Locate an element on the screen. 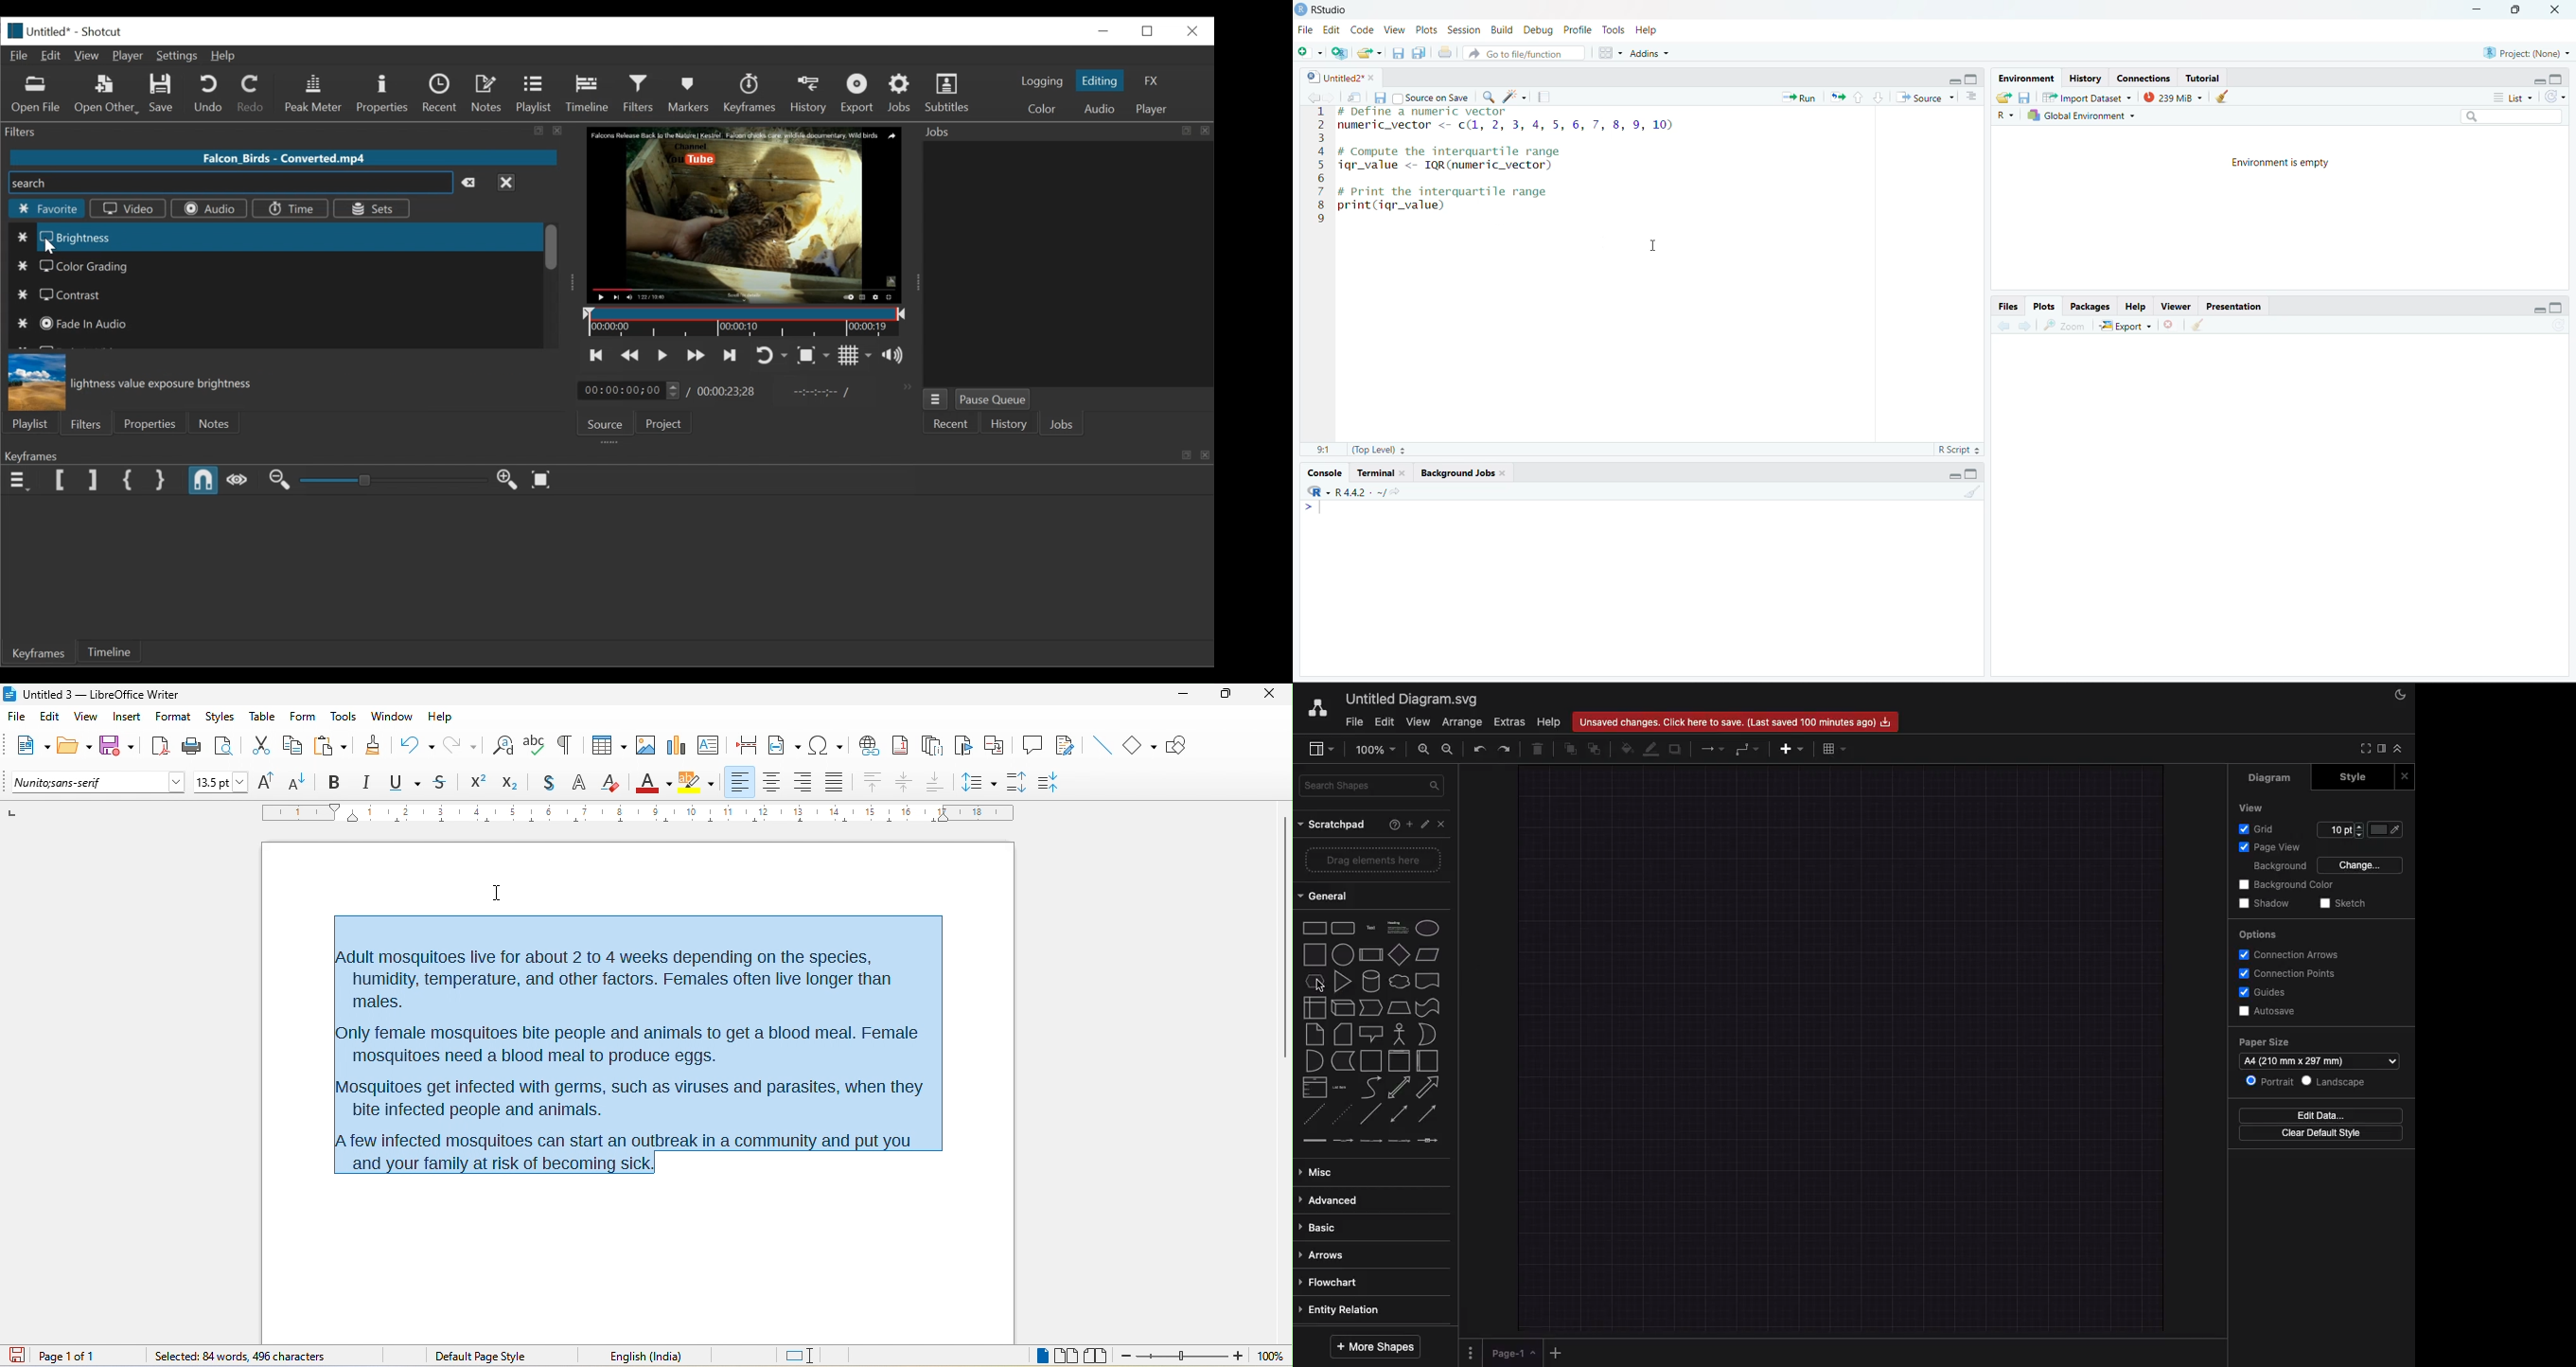 The height and width of the screenshot is (1372, 2576). Maximize/Restore is located at coordinates (2516, 10).